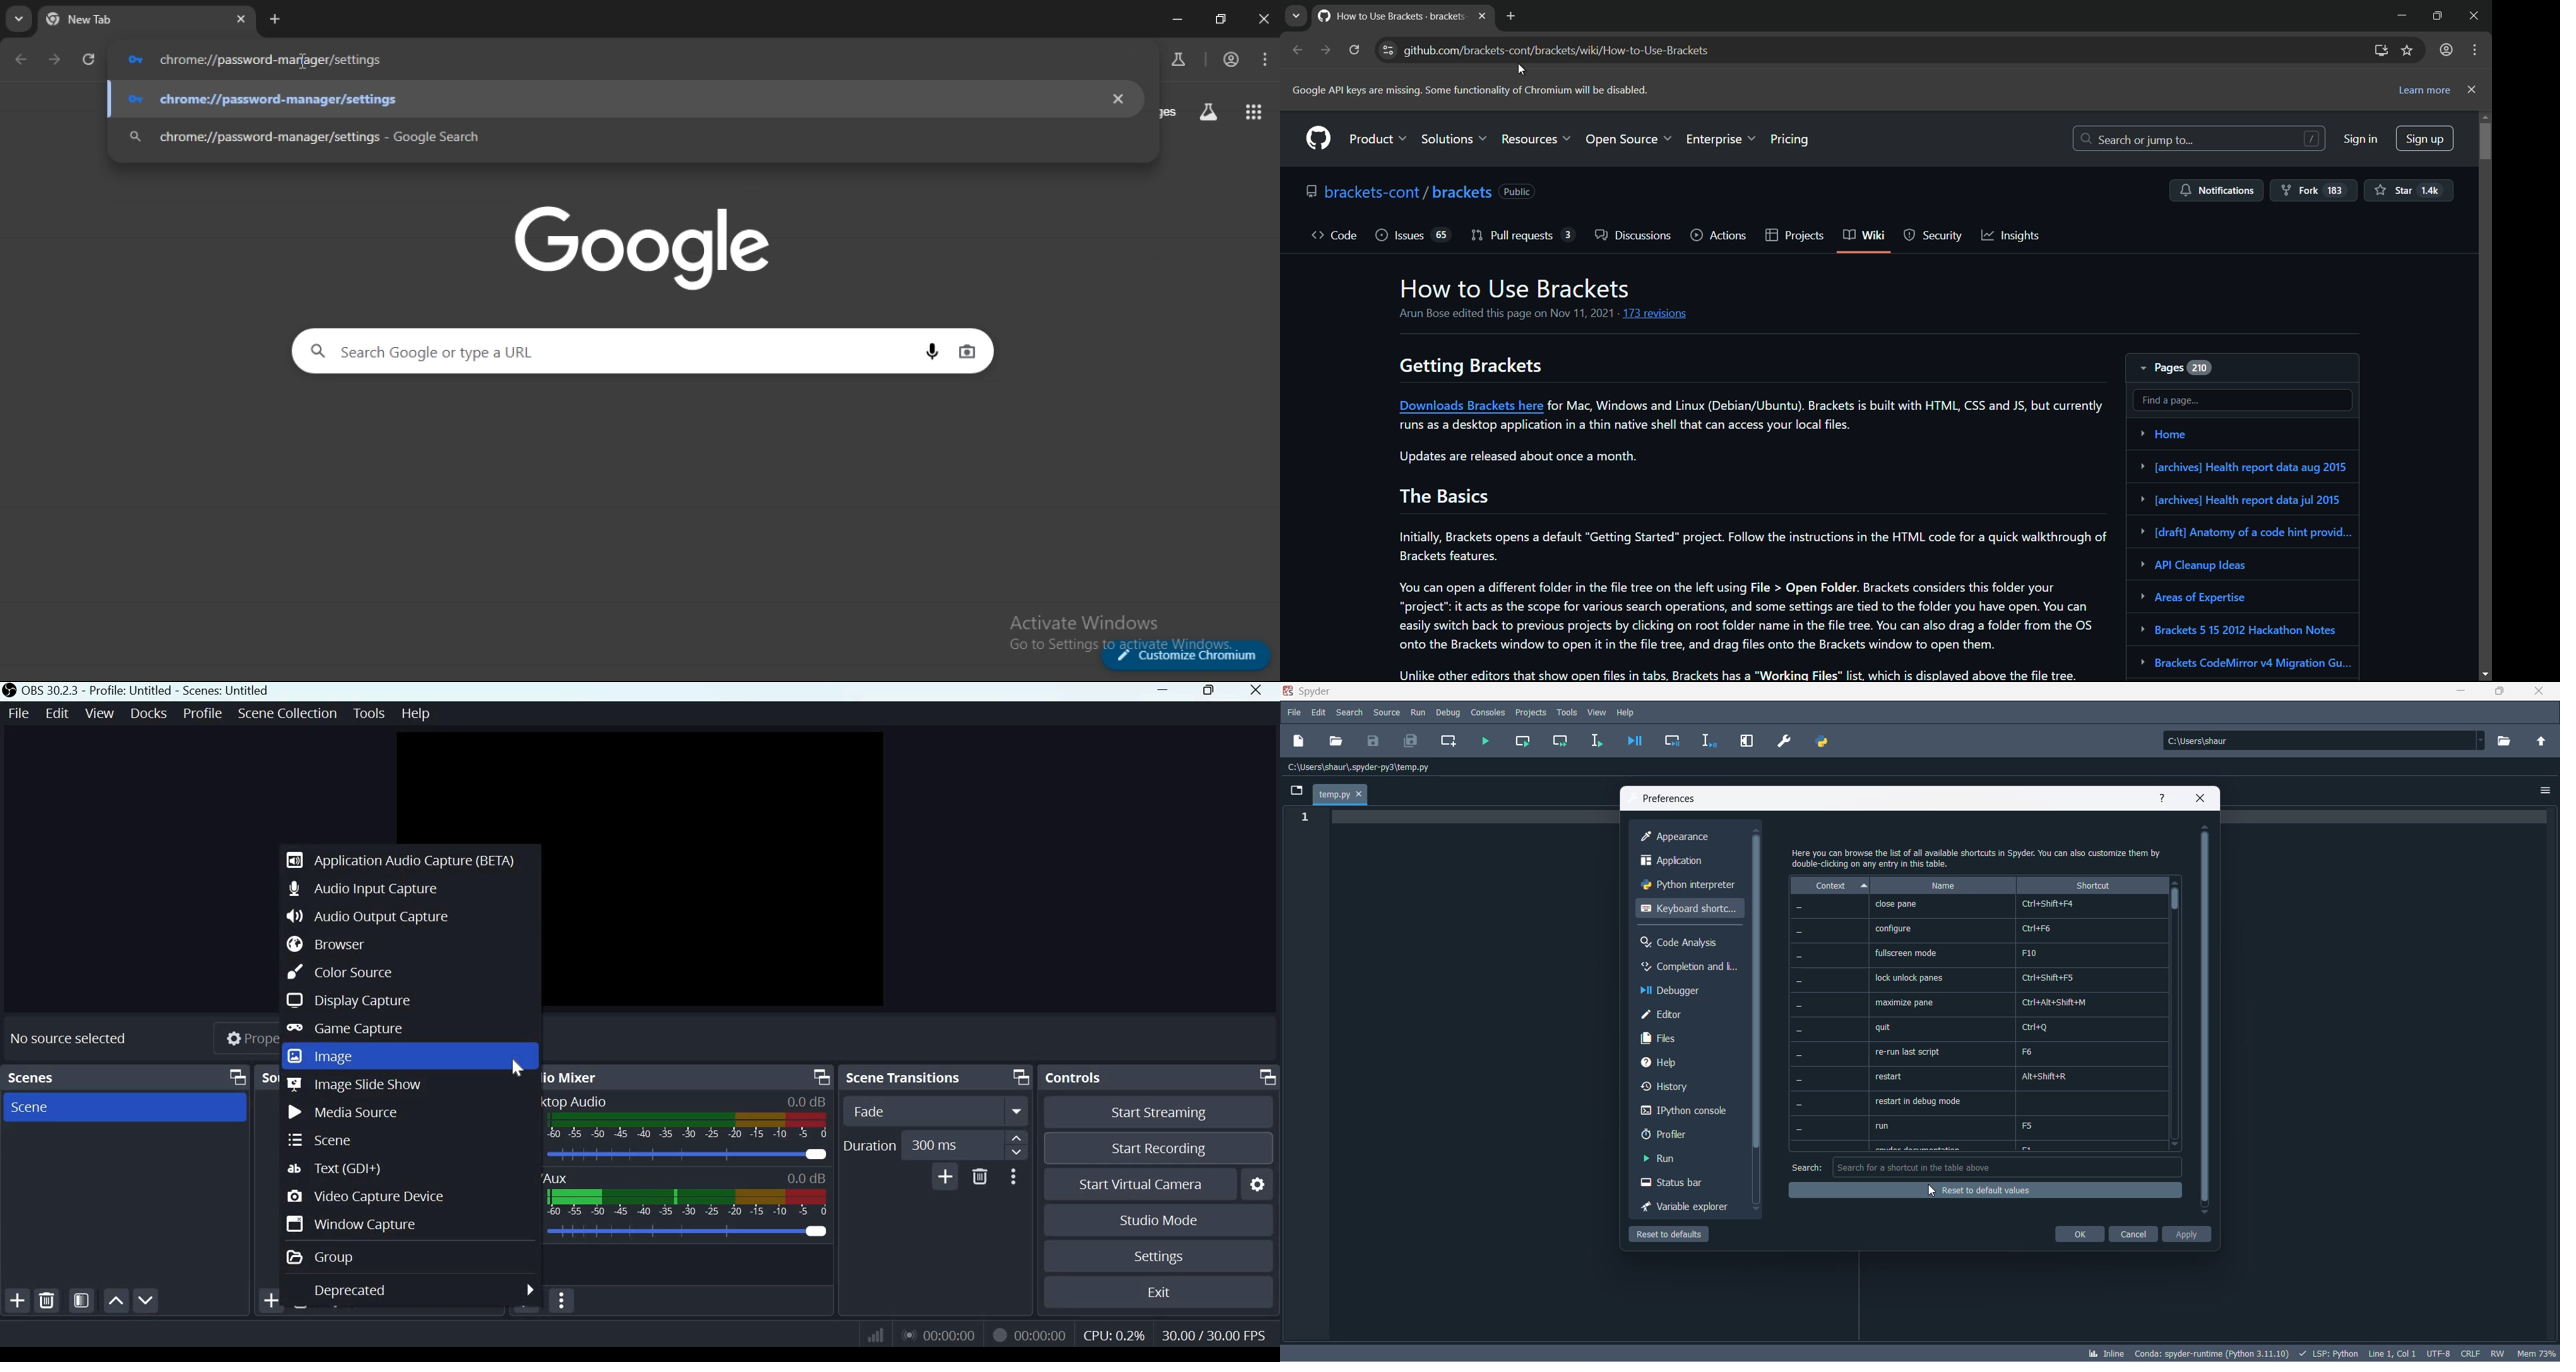 This screenshot has height=1372, width=2576. What do you see at coordinates (875, 1335) in the screenshot?
I see `Connection Status Indicator` at bounding box center [875, 1335].